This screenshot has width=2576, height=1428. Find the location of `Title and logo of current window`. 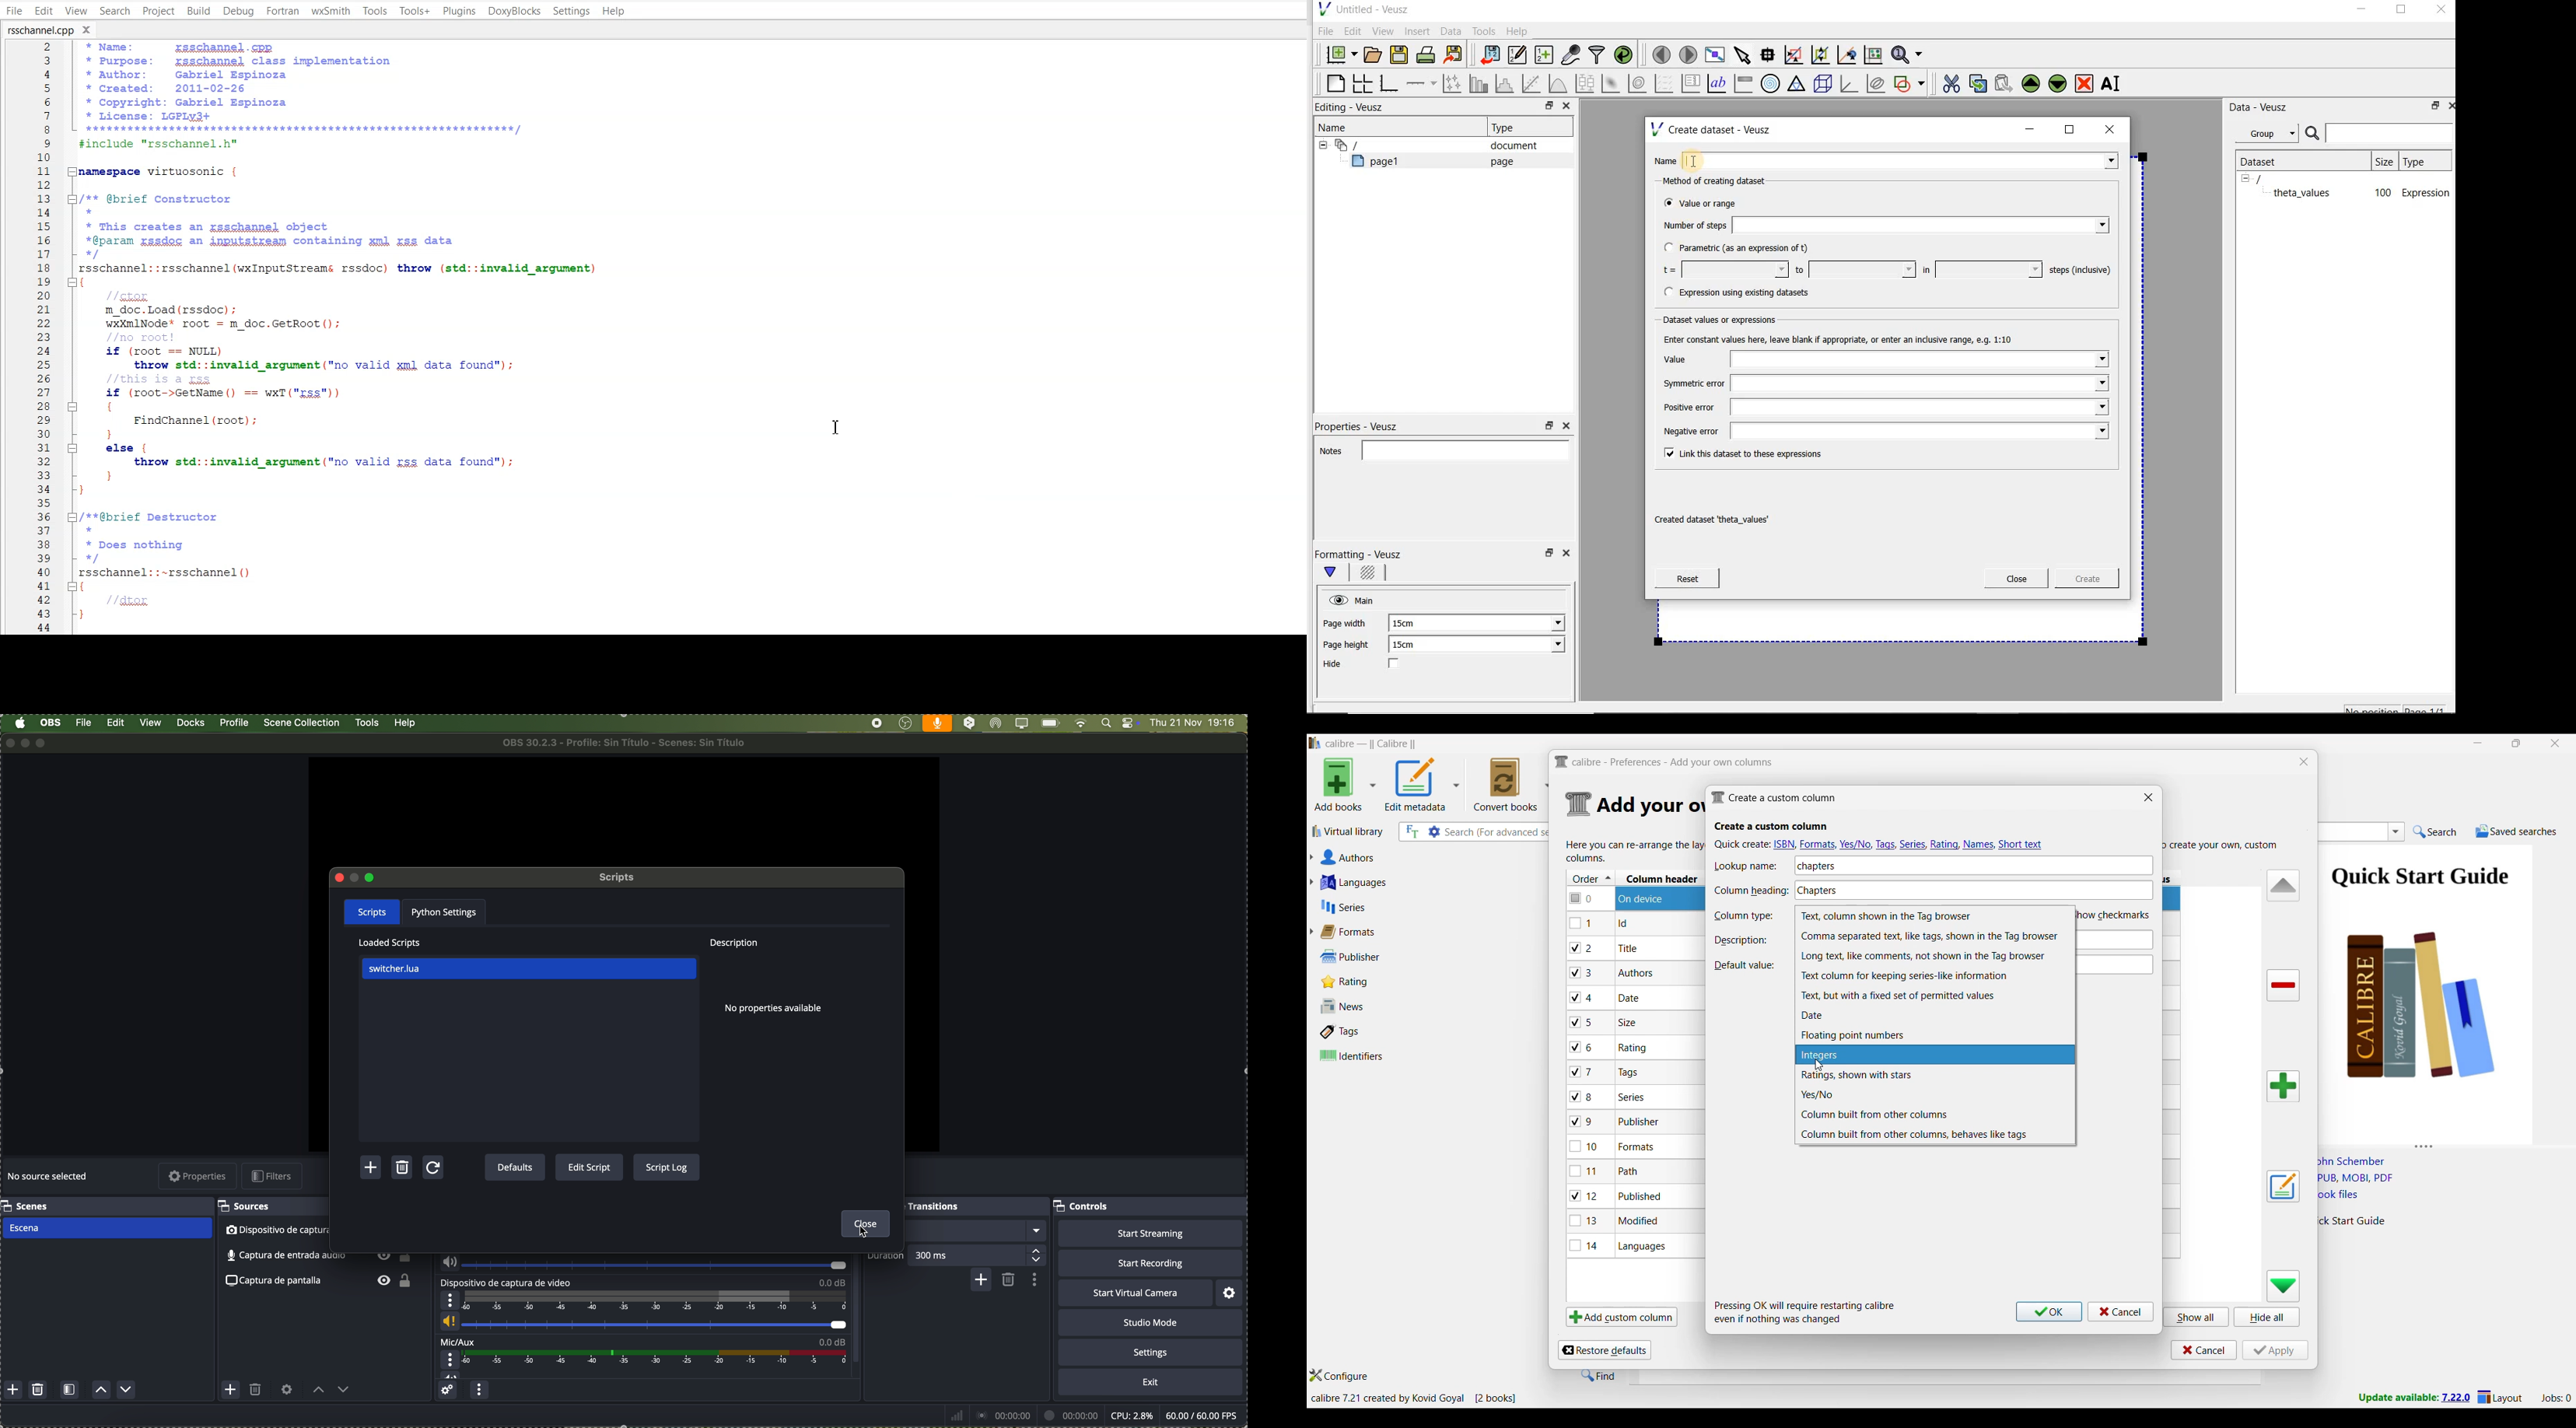

Title and logo of current window is located at coordinates (1664, 762).